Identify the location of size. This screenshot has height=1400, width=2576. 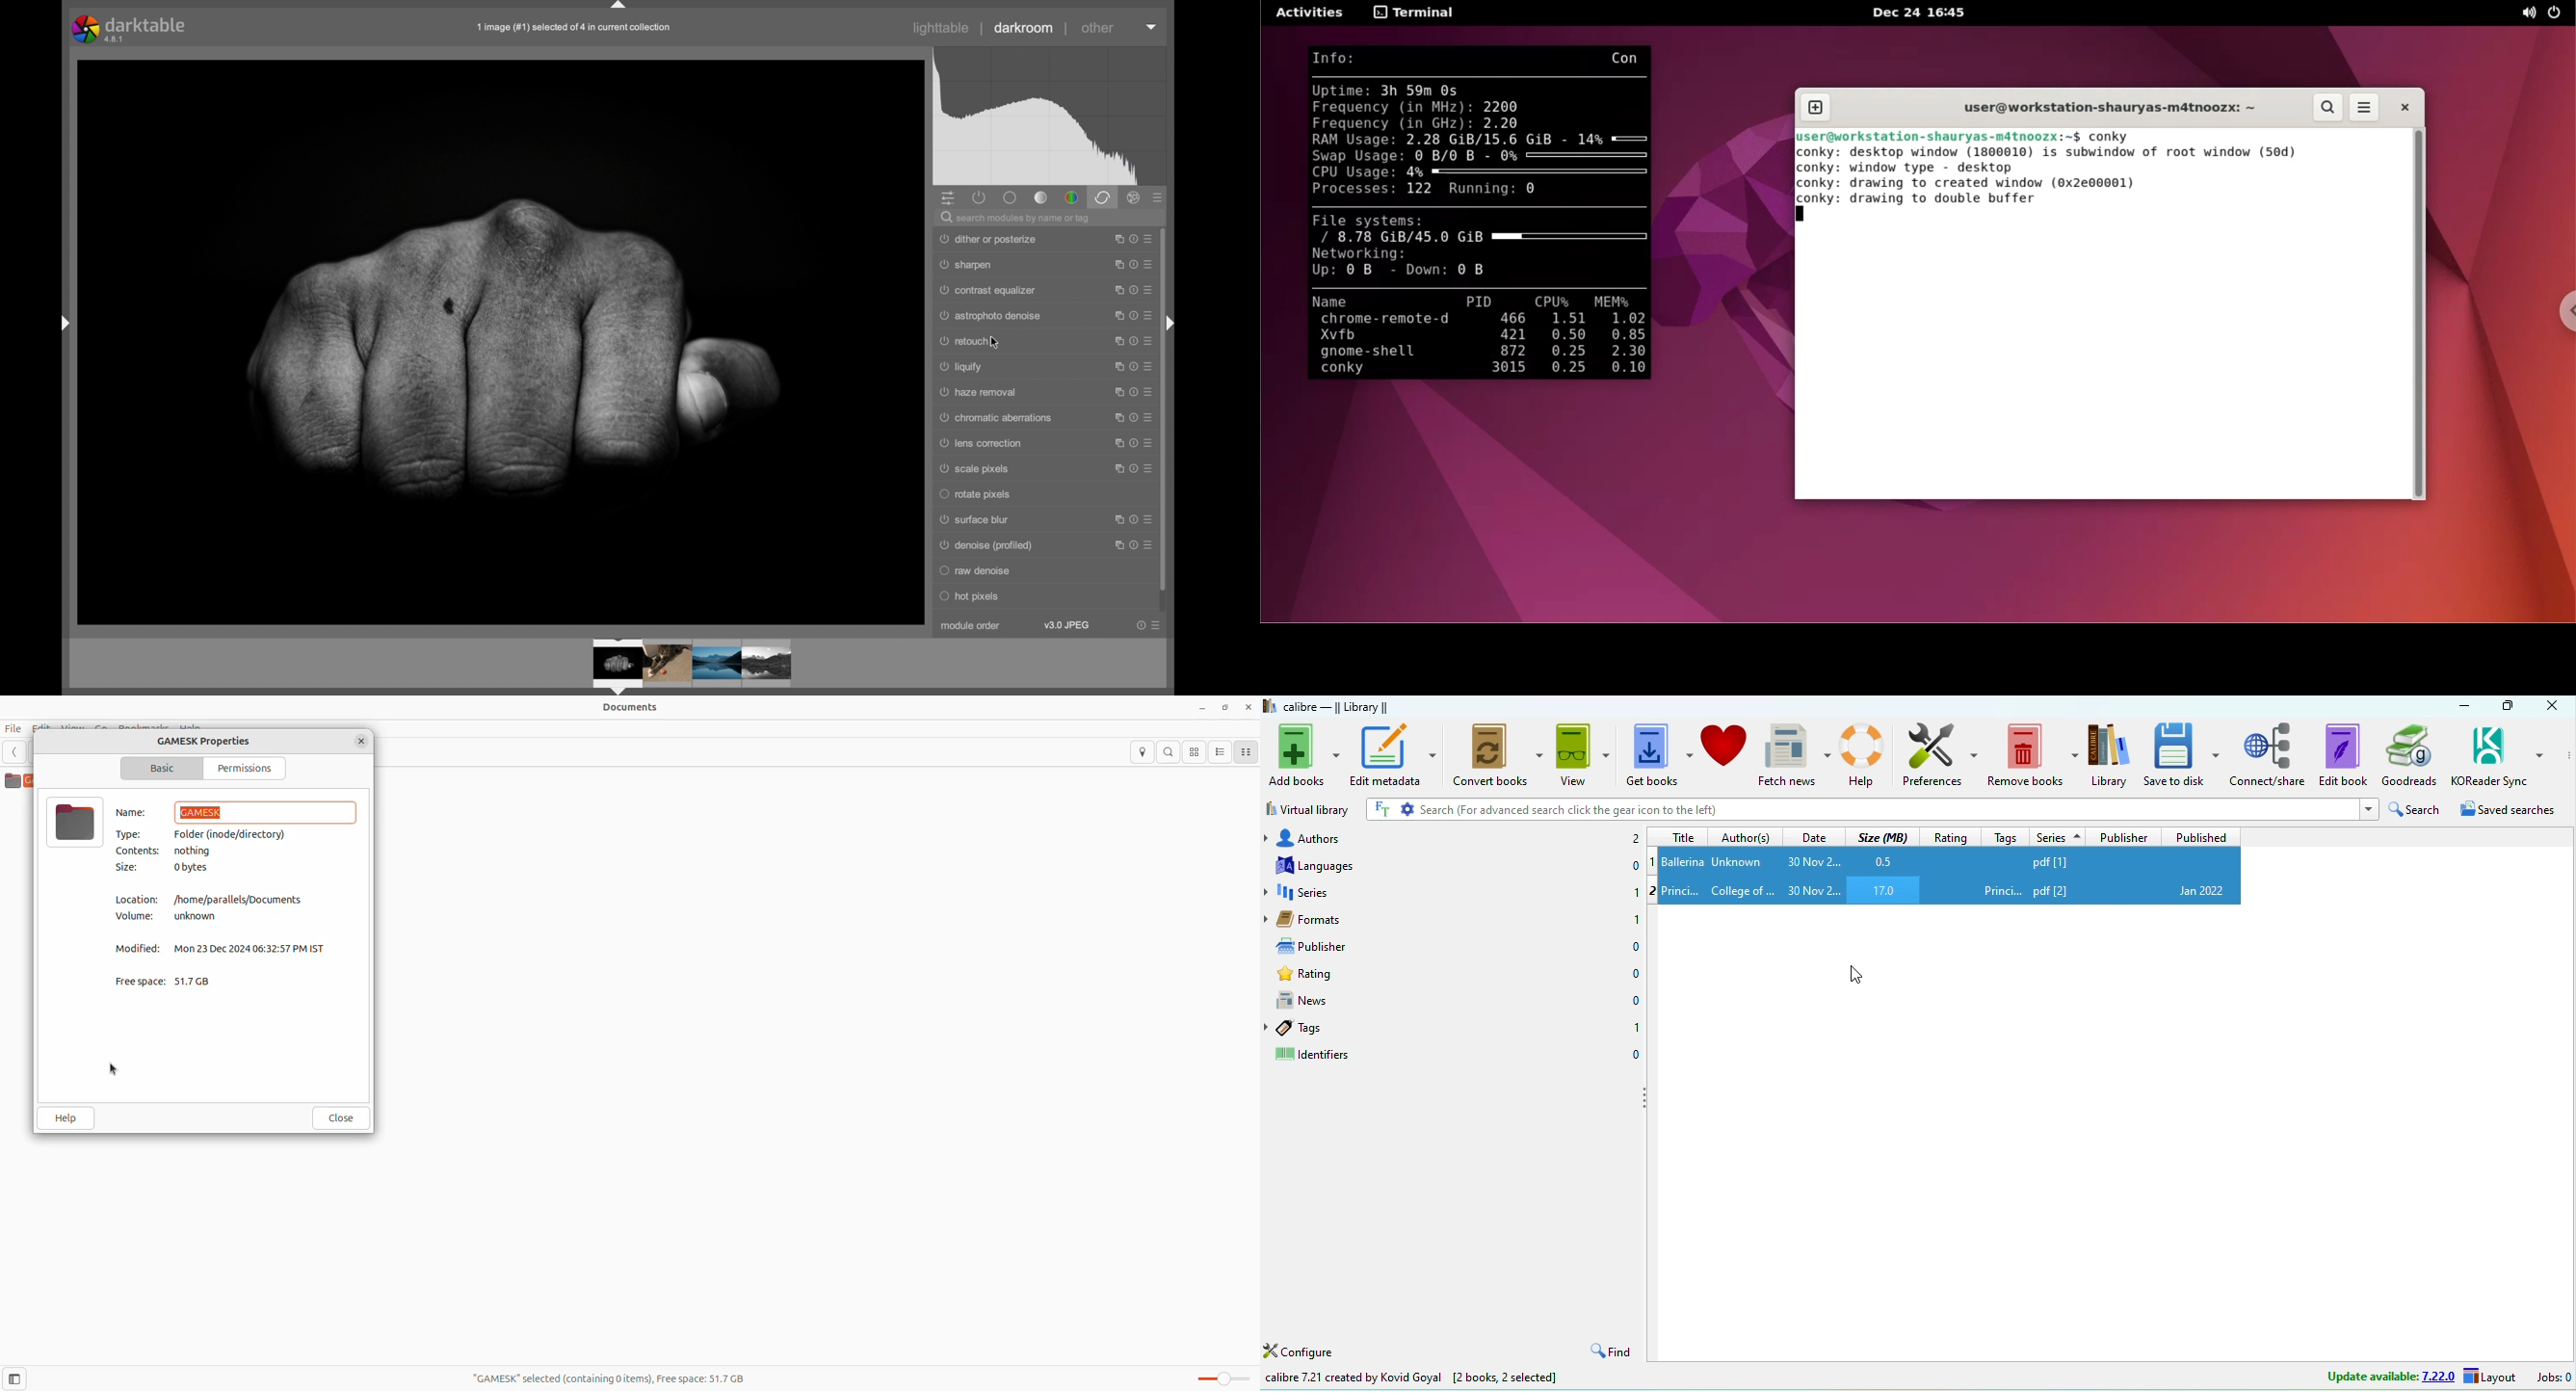
(1884, 837).